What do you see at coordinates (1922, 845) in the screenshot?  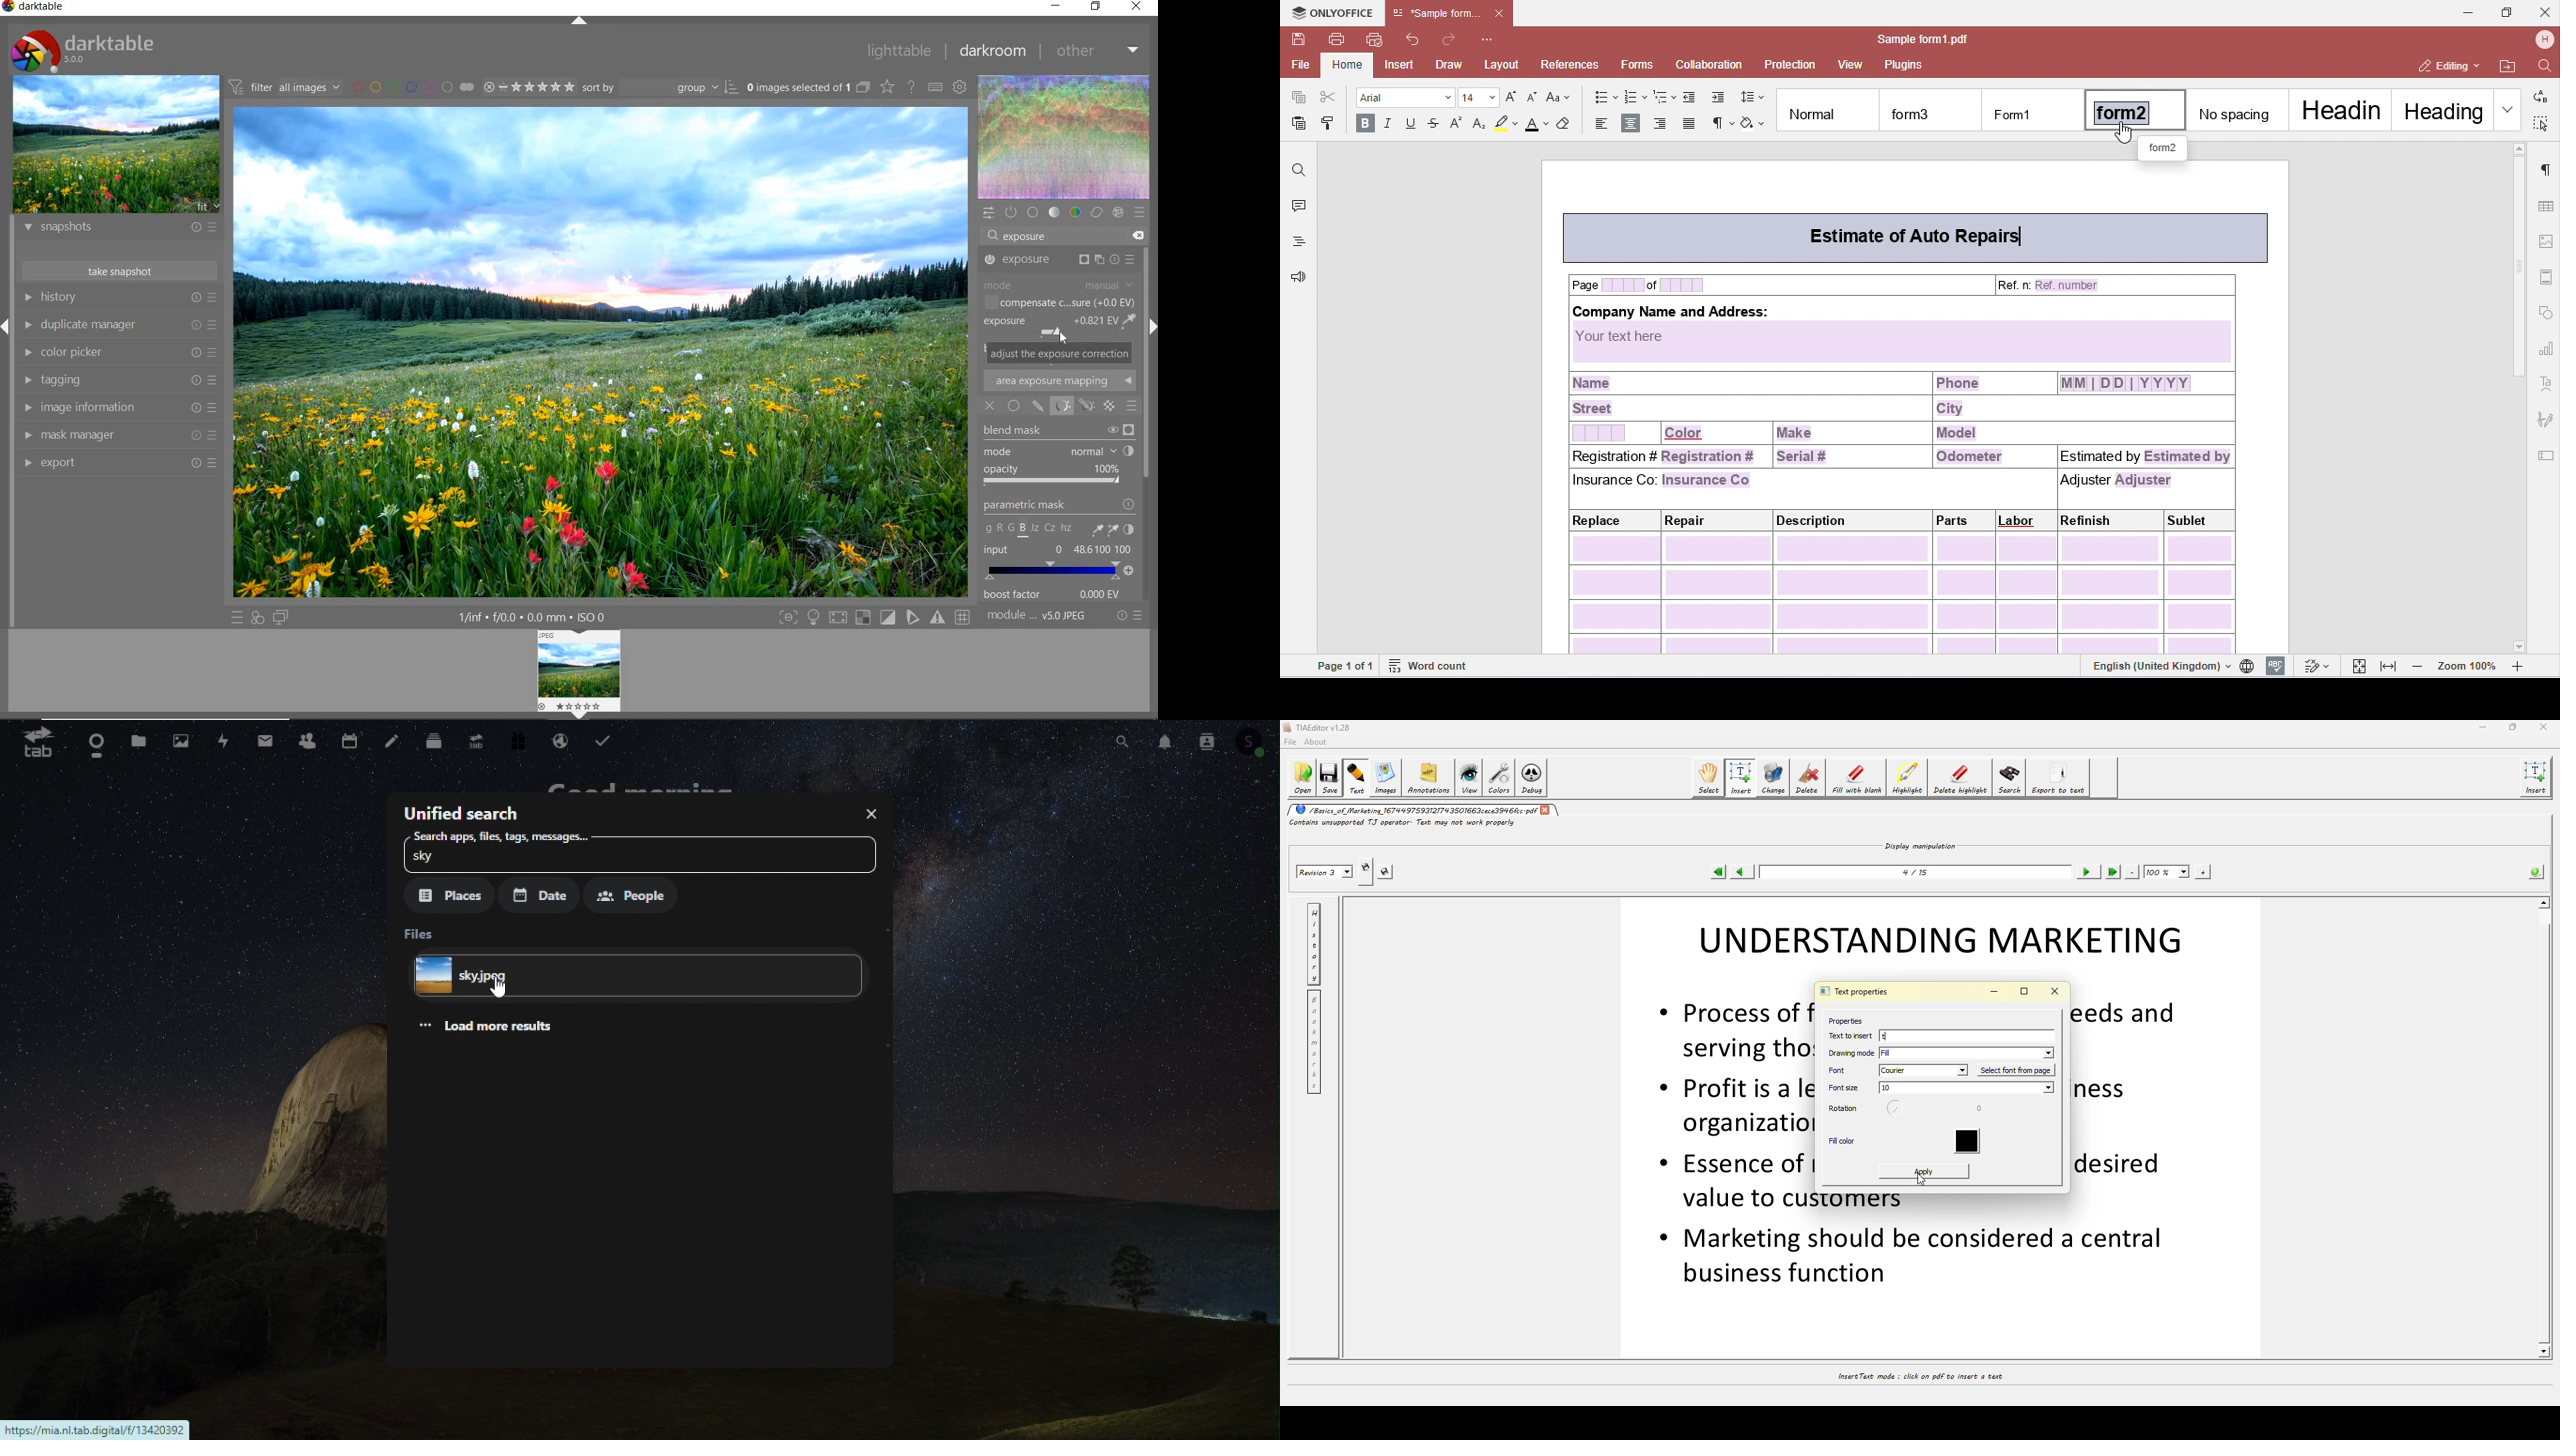 I see `display manipulation` at bounding box center [1922, 845].